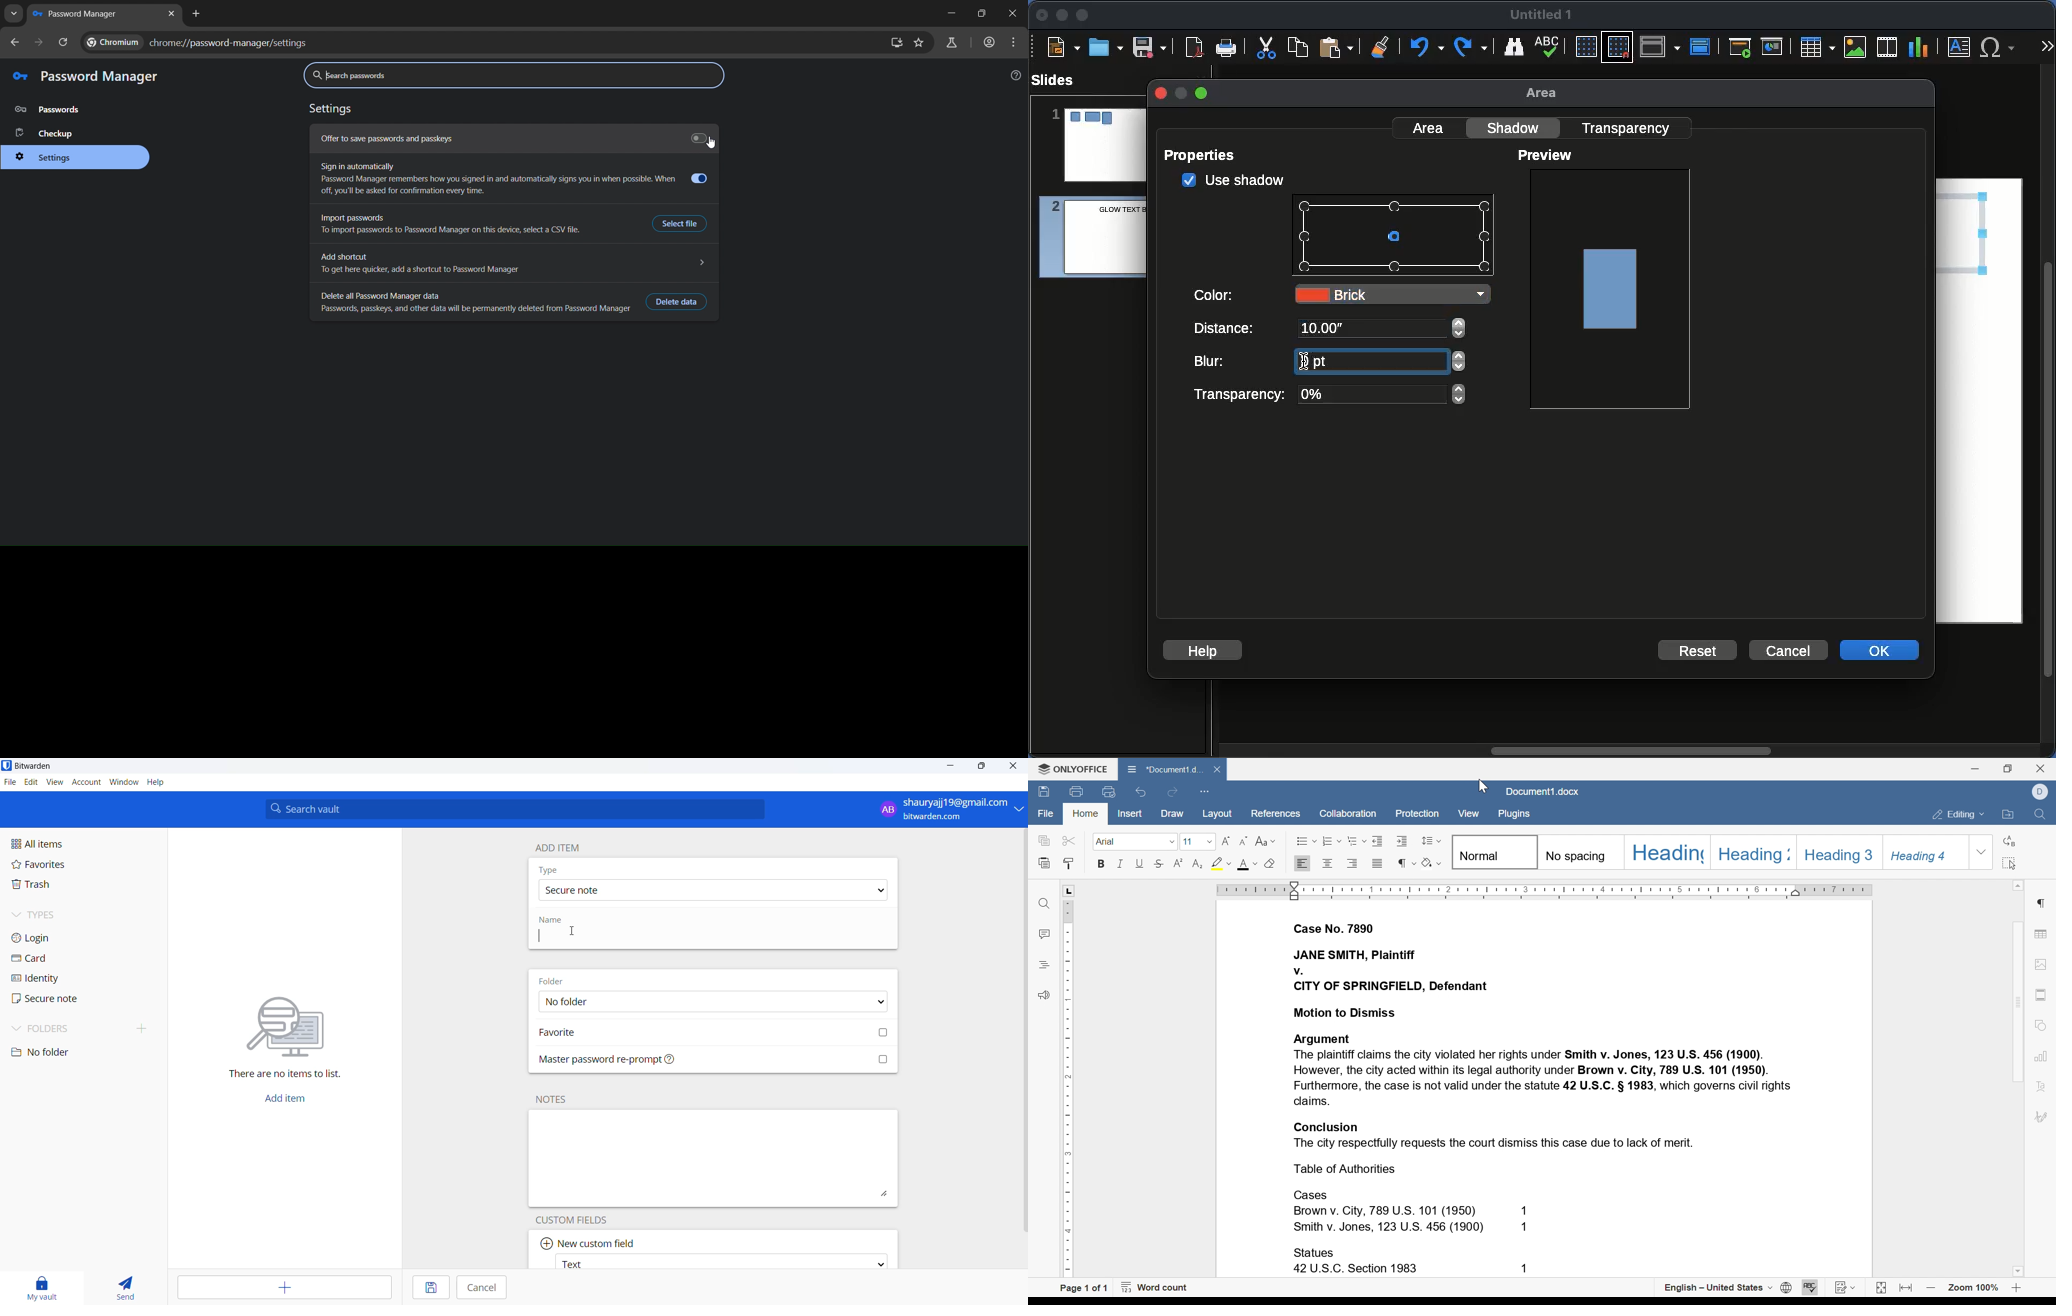 This screenshot has height=1316, width=2072. Describe the element at coordinates (1106, 46) in the screenshot. I see `Ope` at that location.